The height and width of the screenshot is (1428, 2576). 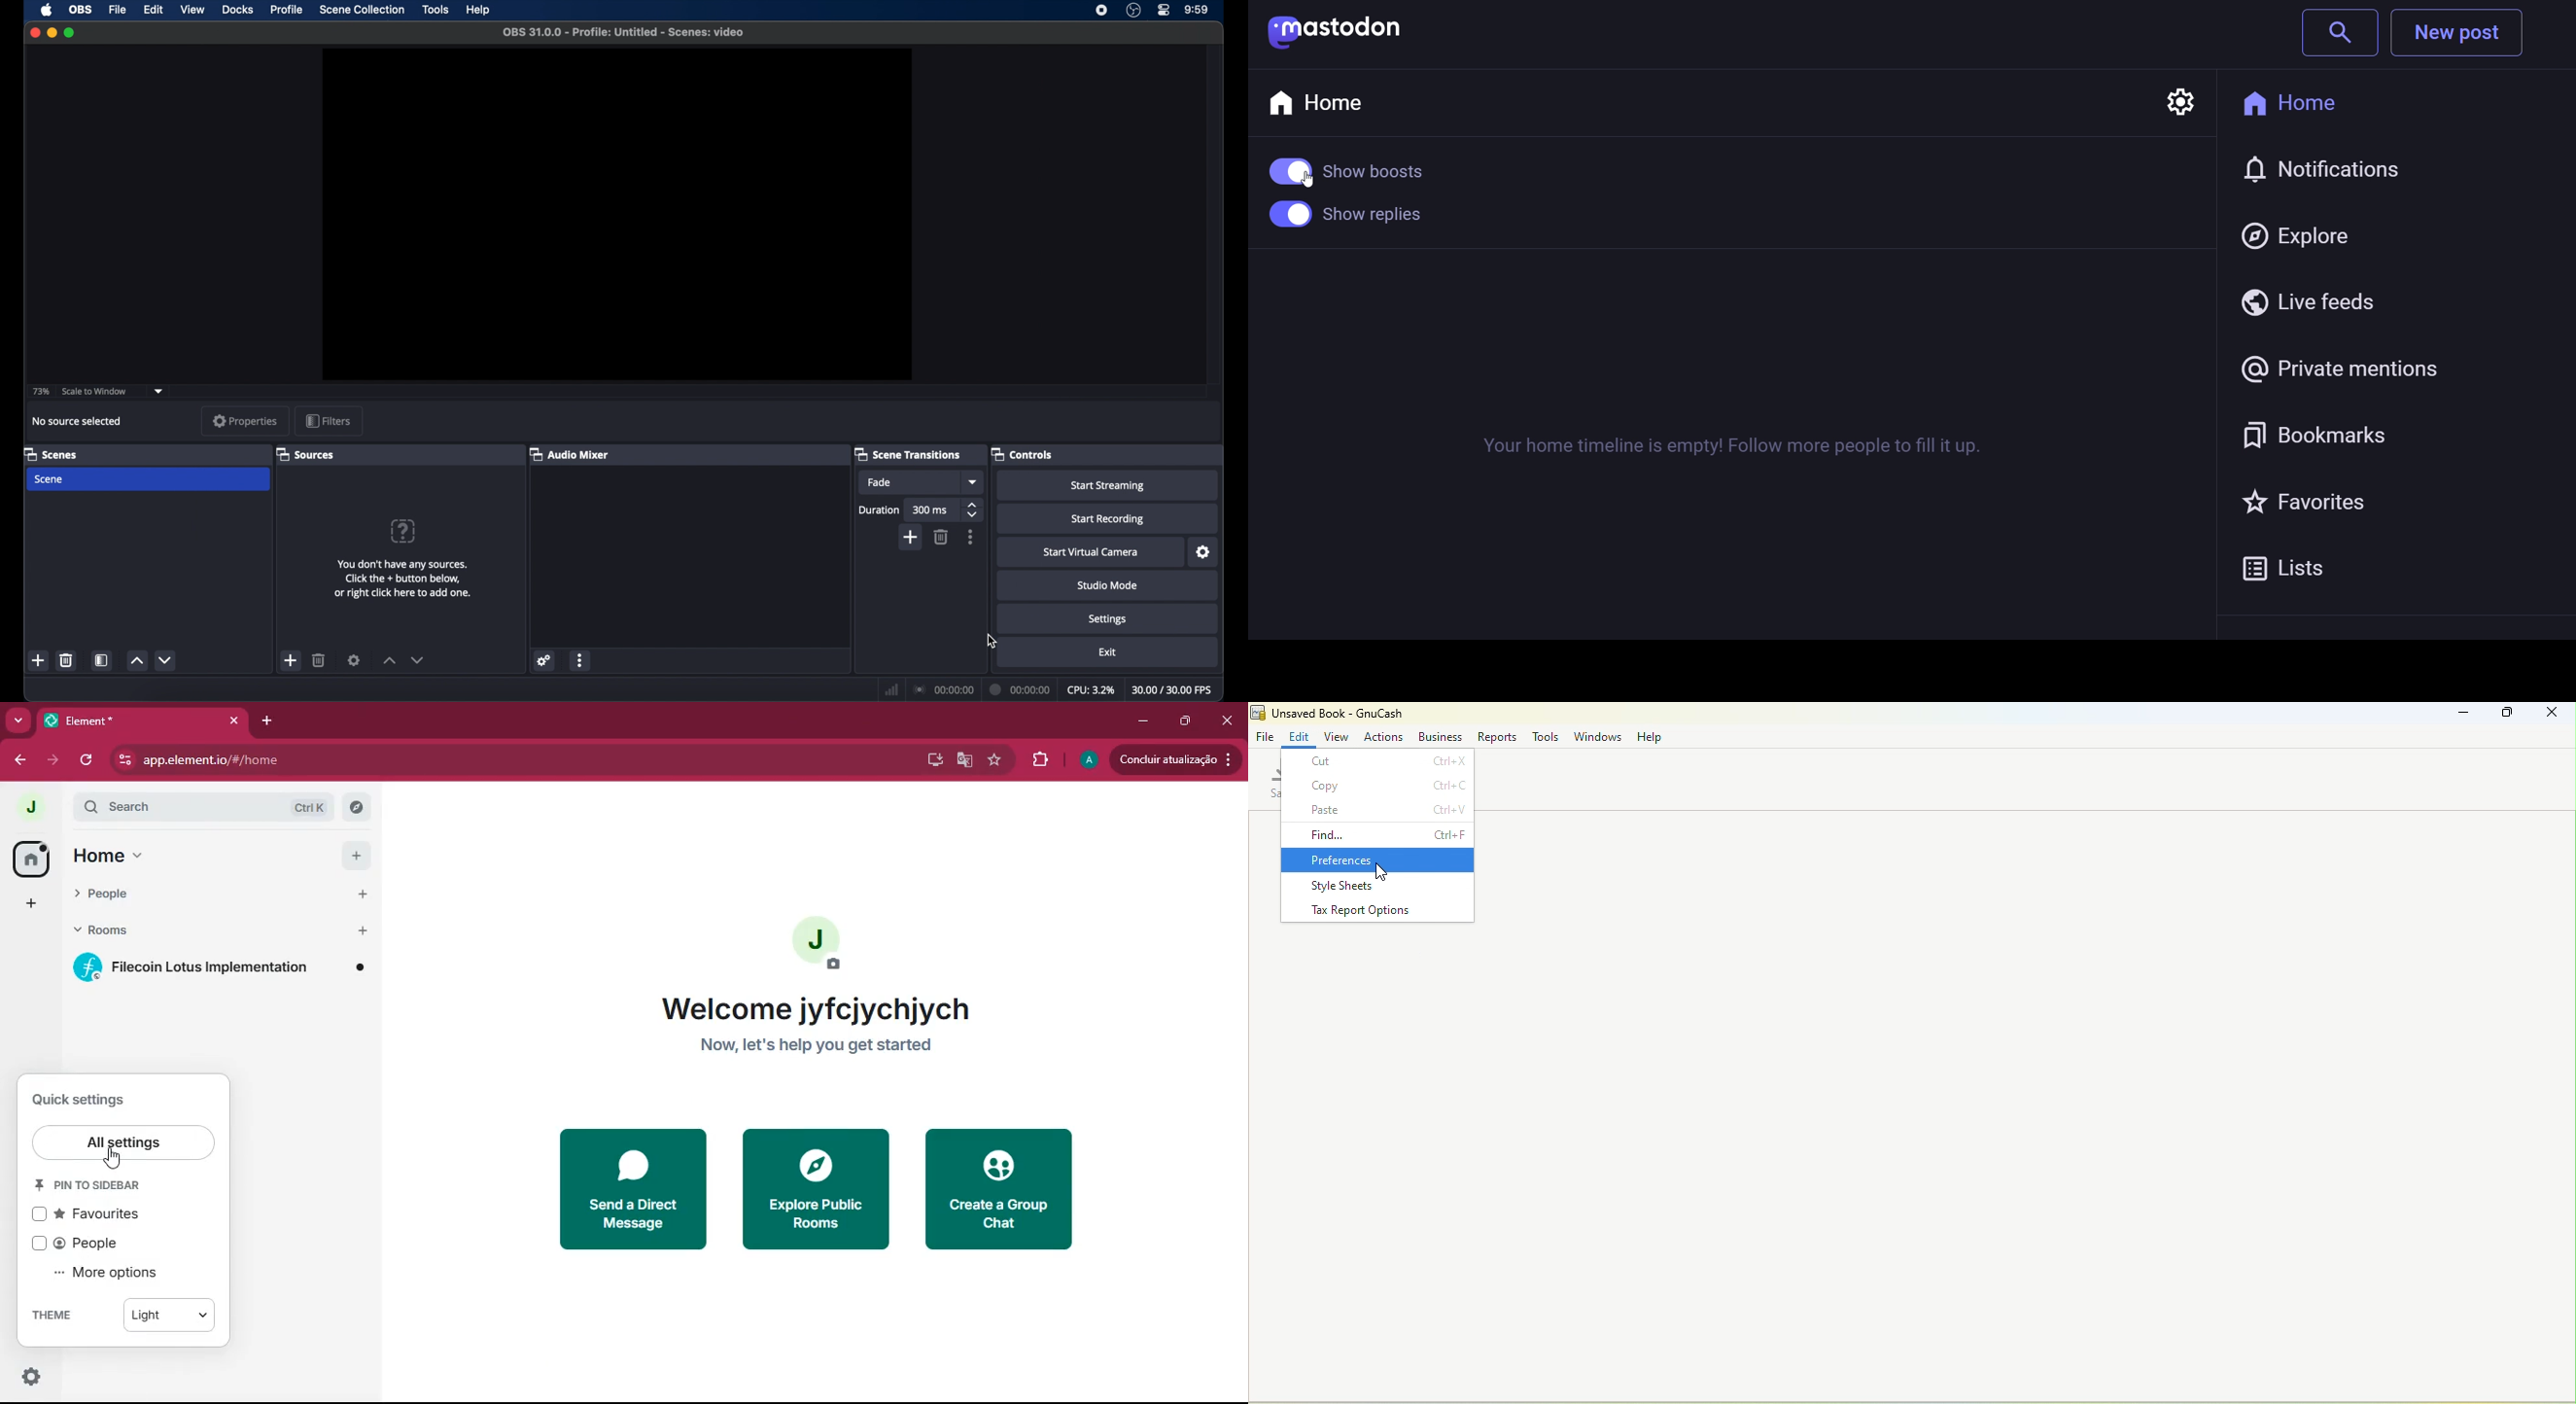 I want to click on quick settings, so click(x=86, y=1101).